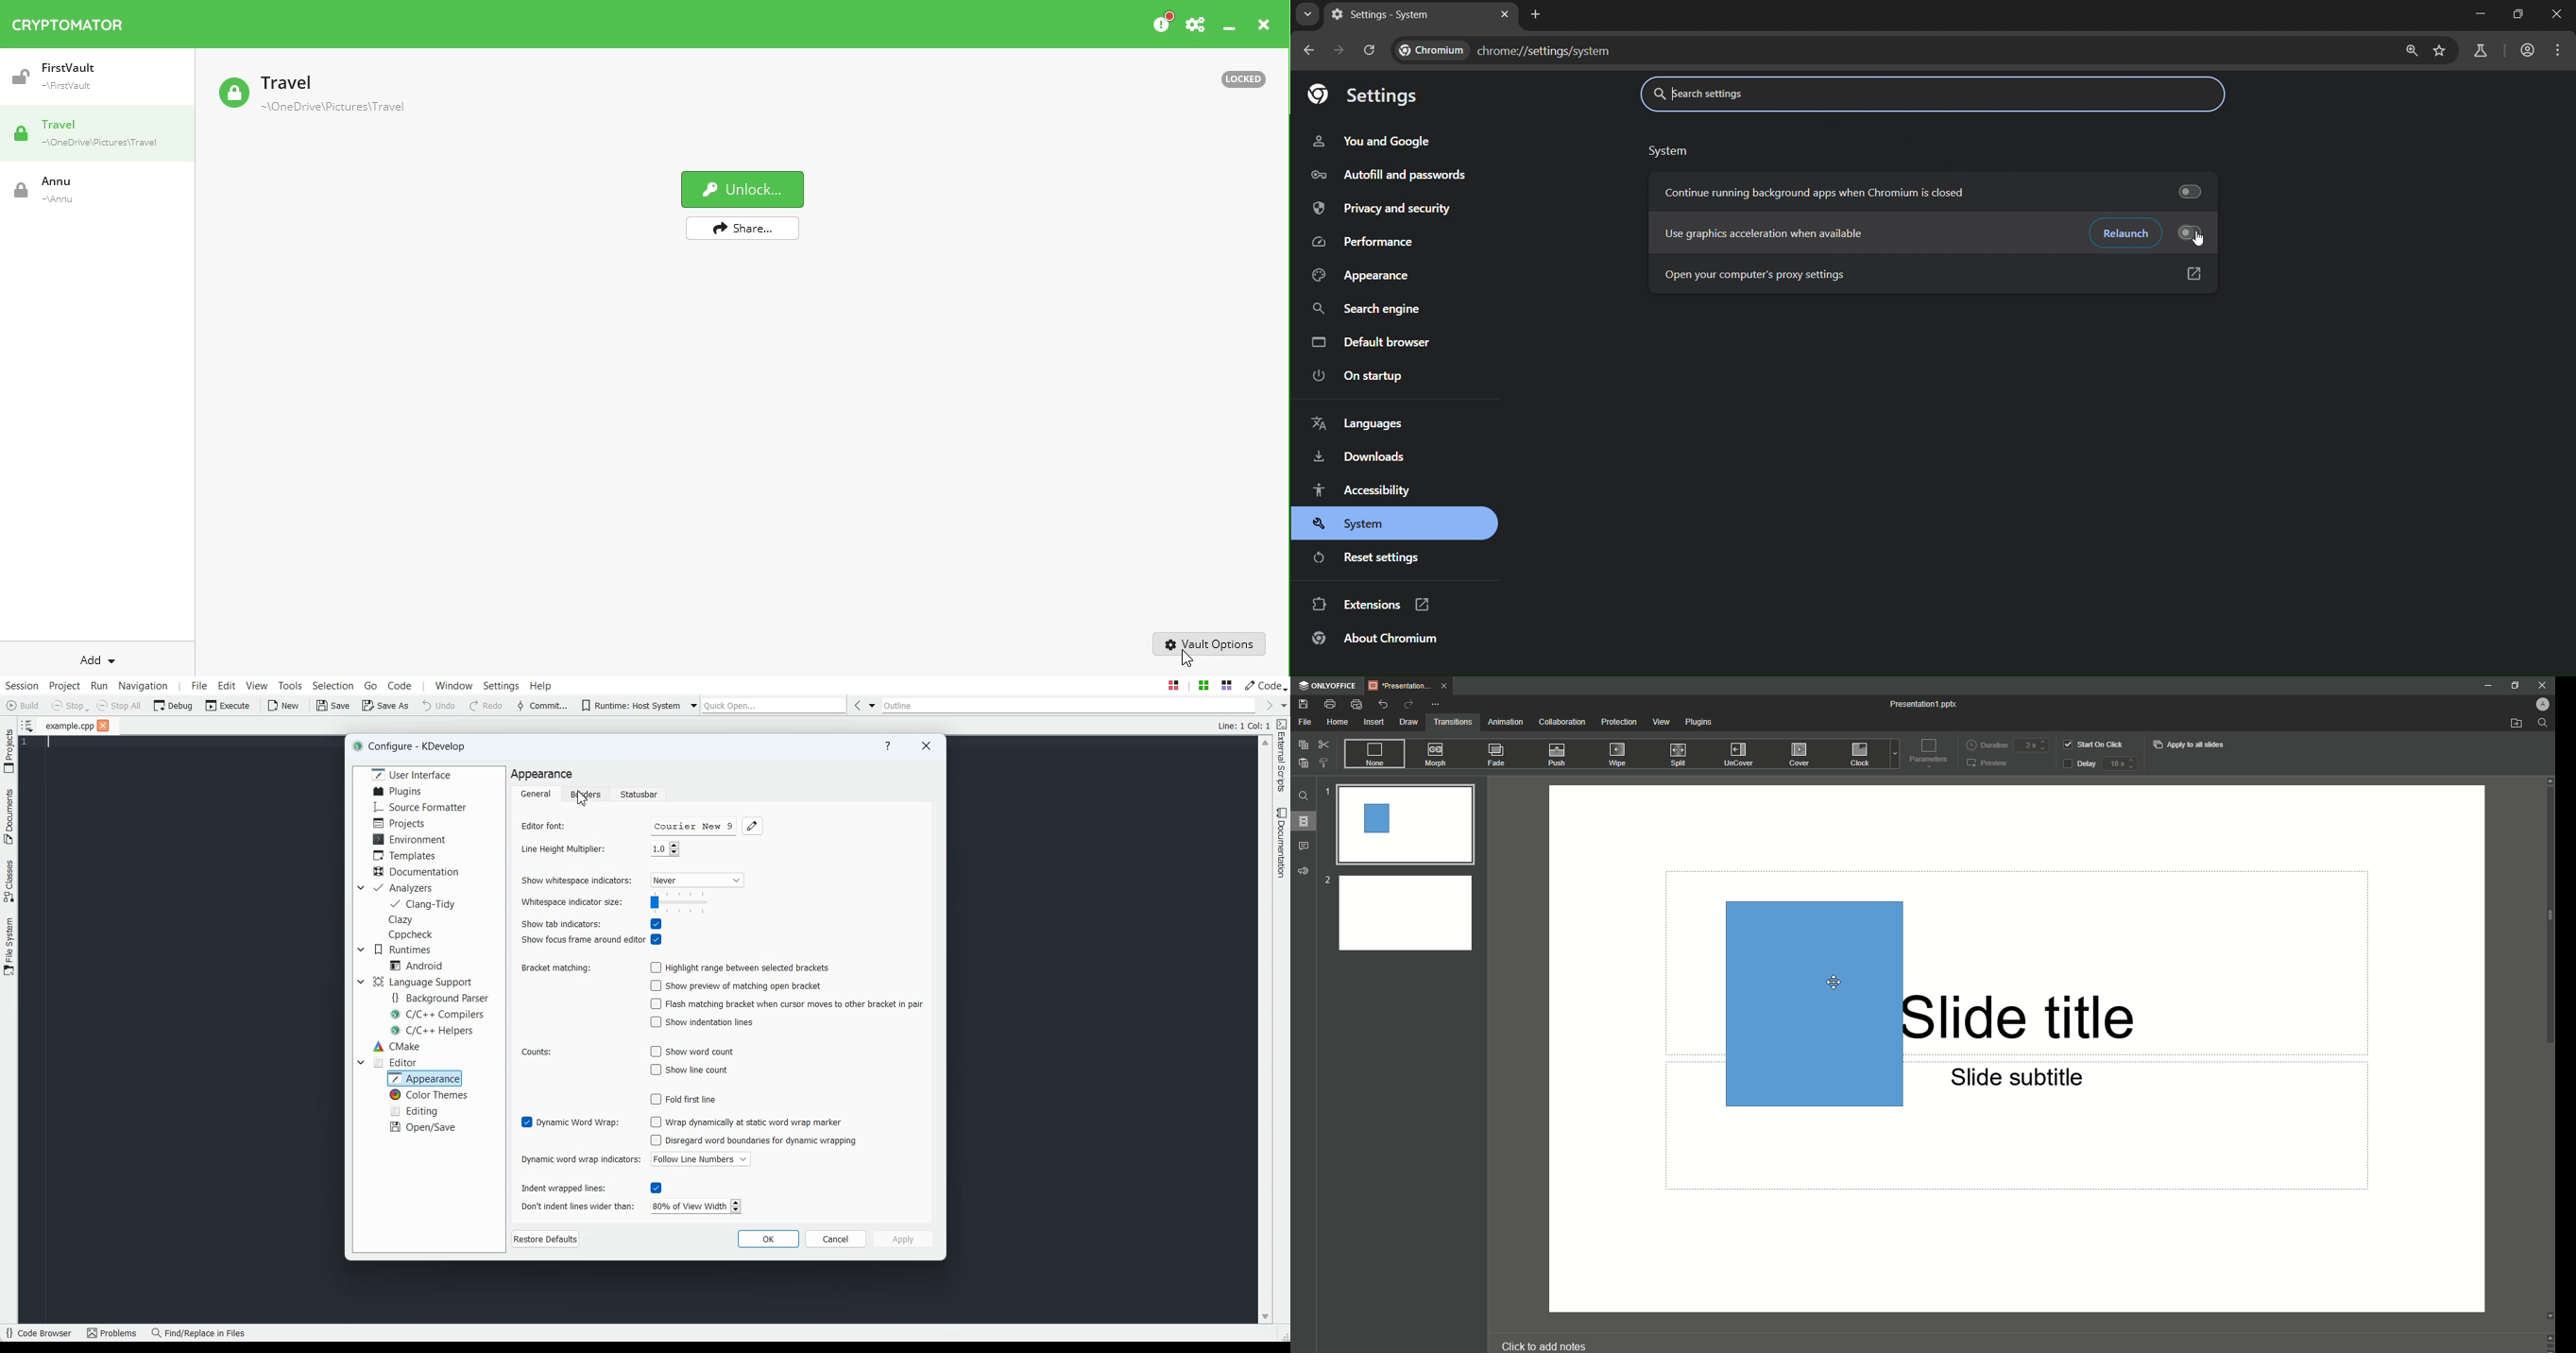 Image resolution: width=2576 pixels, height=1372 pixels. Describe the element at coordinates (1307, 16) in the screenshot. I see `search tabs` at that location.